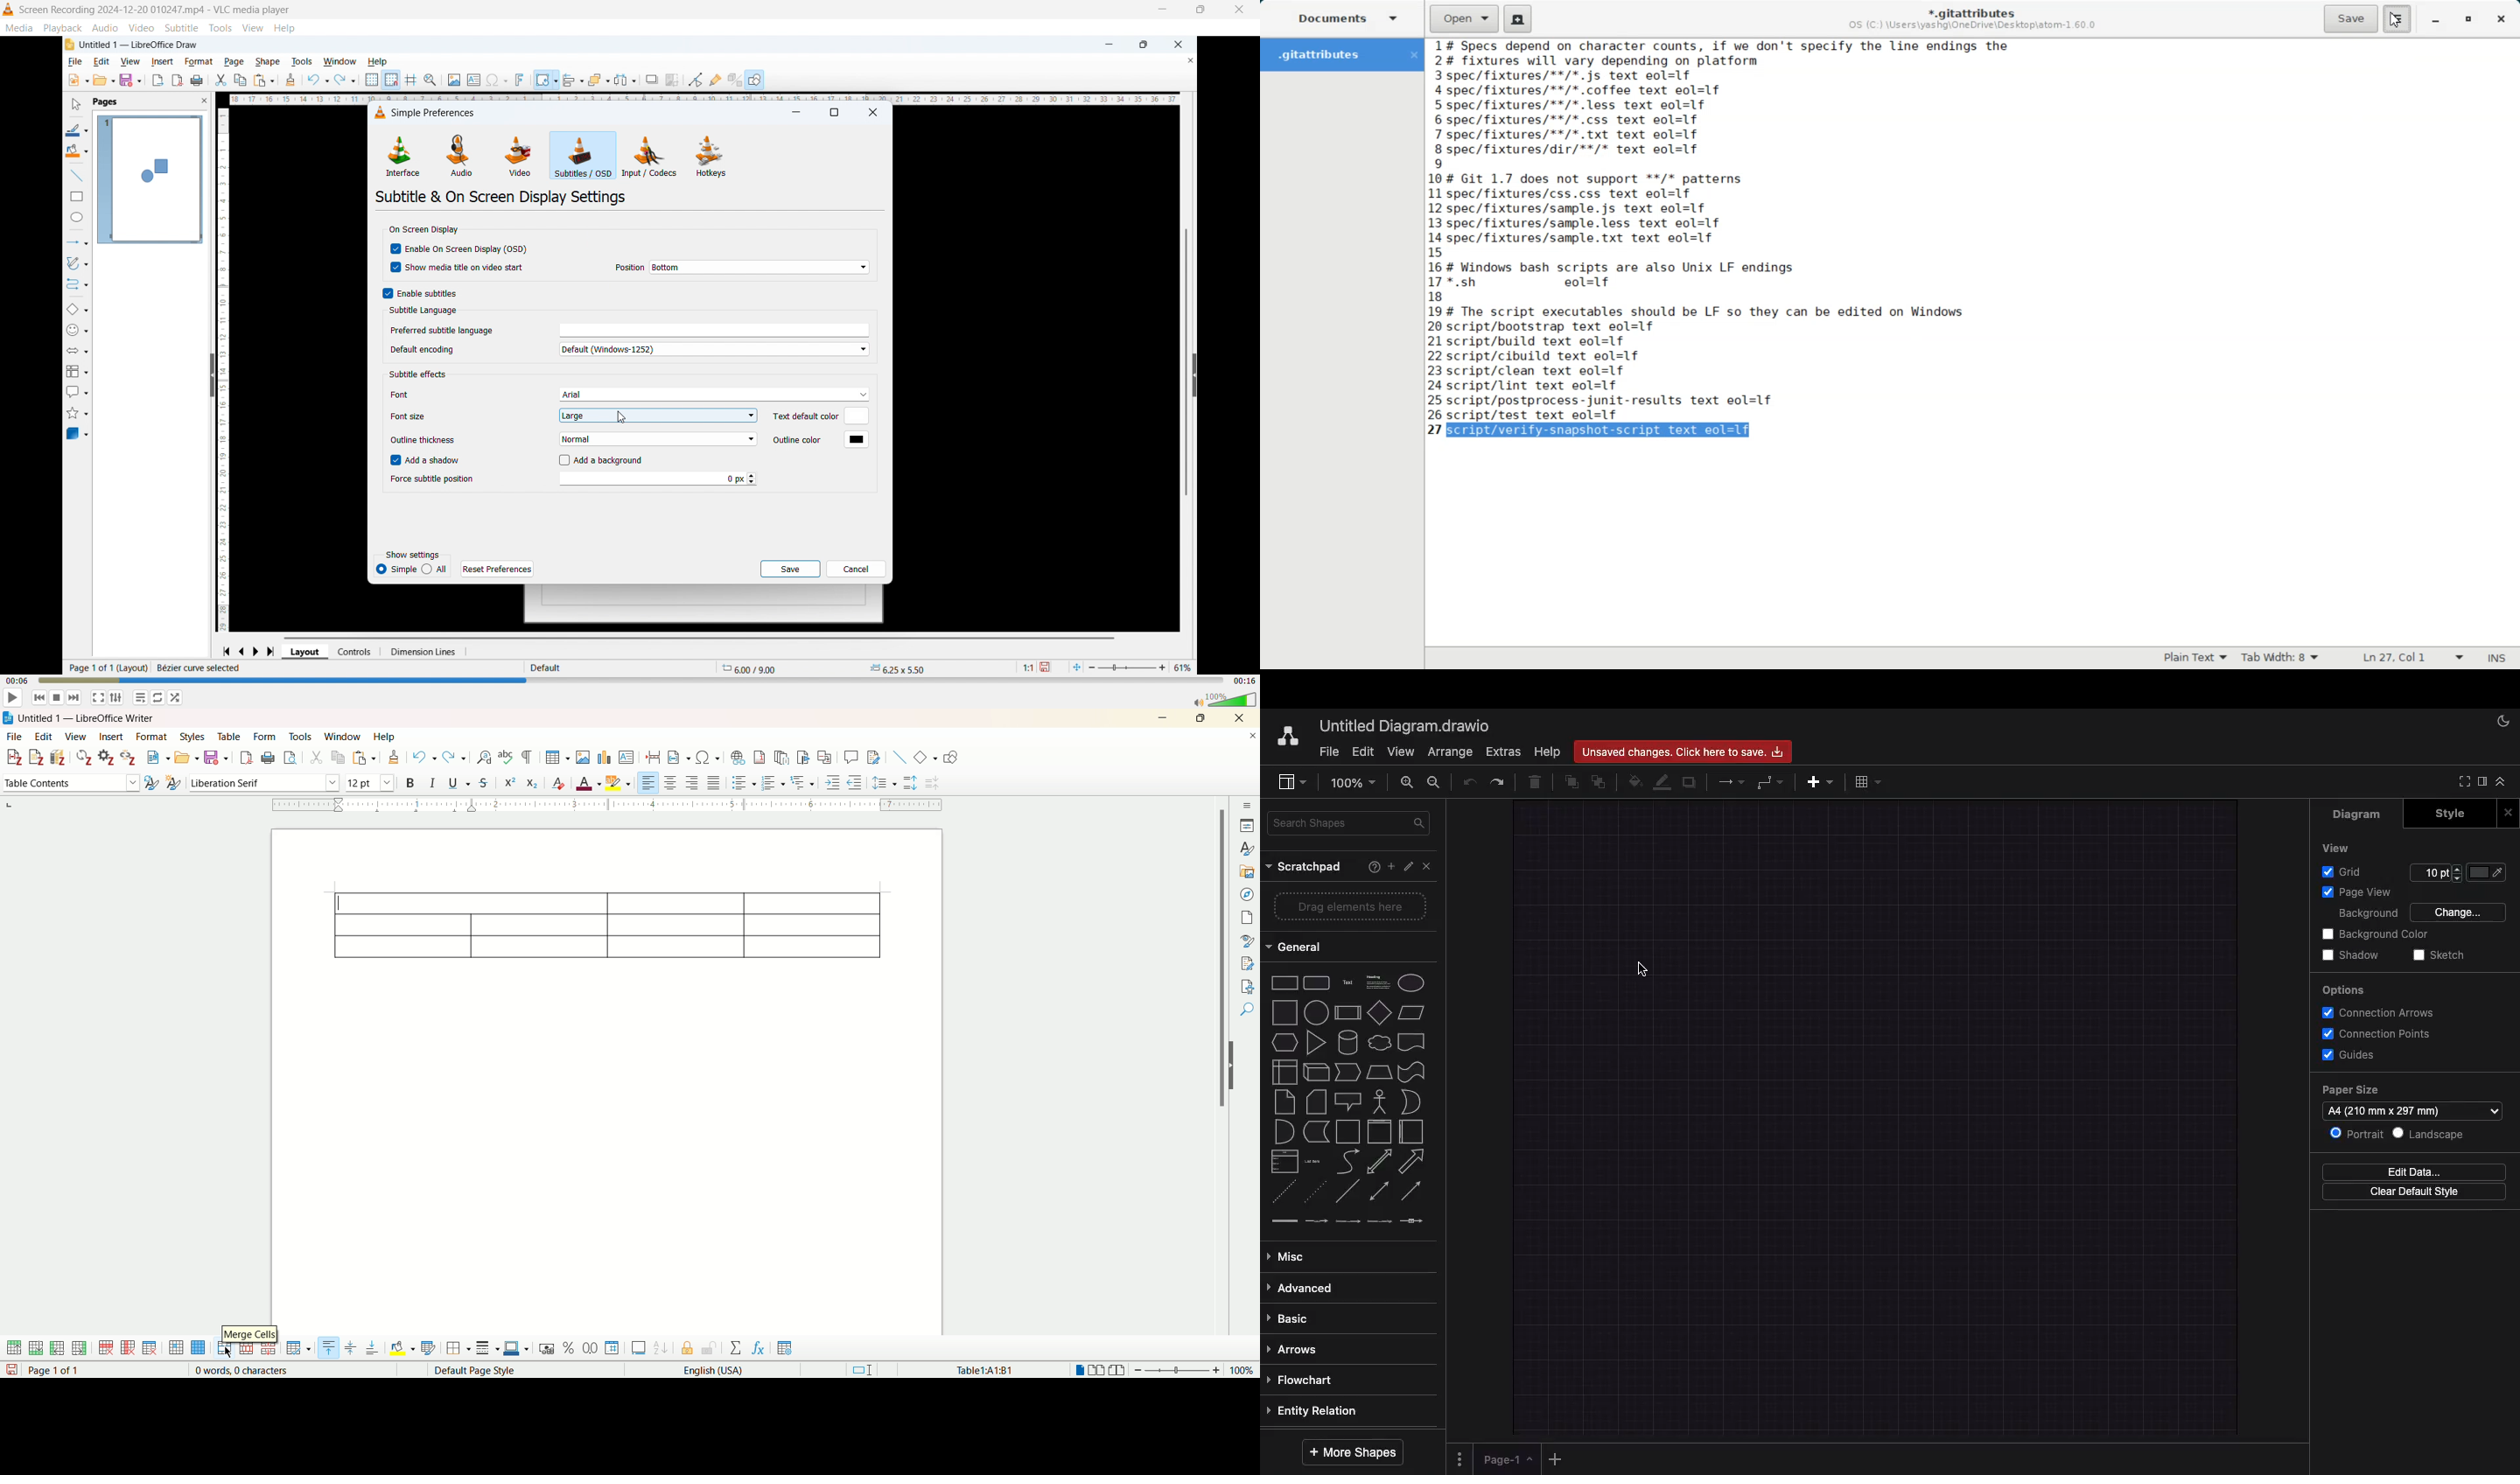 The height and width of the screenshot is (1484, 2520). I want to click on help, so click(382, 735).